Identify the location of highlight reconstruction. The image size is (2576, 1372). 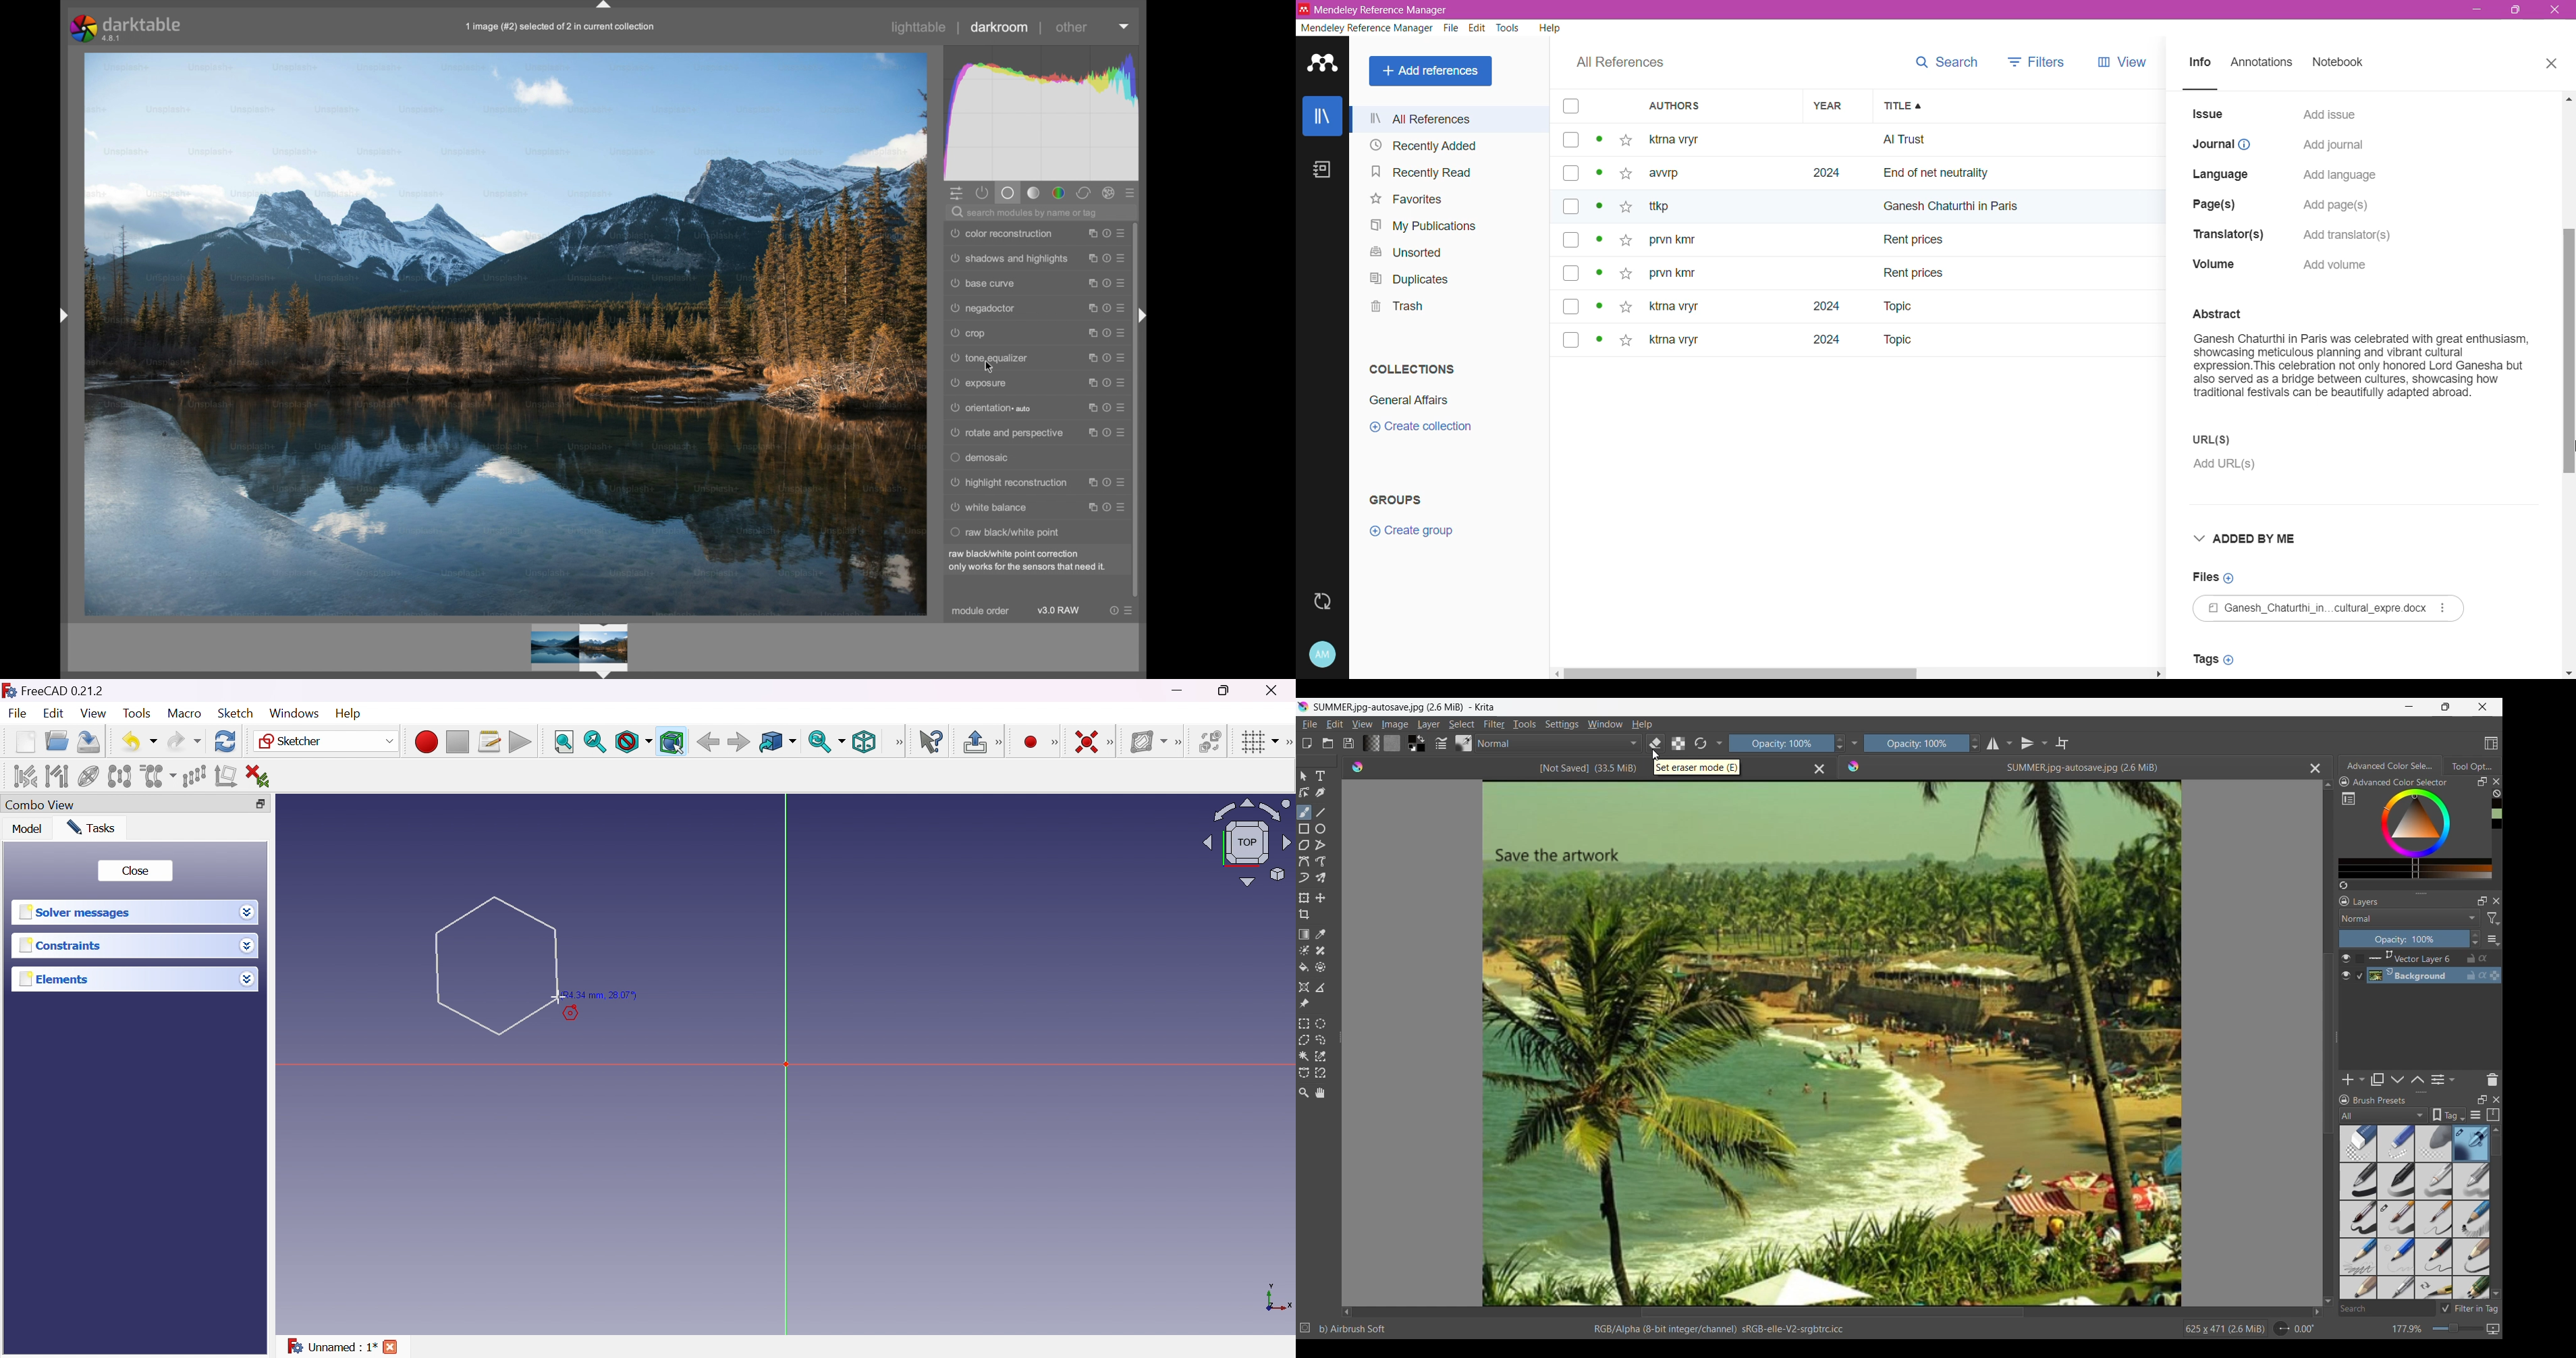
(1010, 483).